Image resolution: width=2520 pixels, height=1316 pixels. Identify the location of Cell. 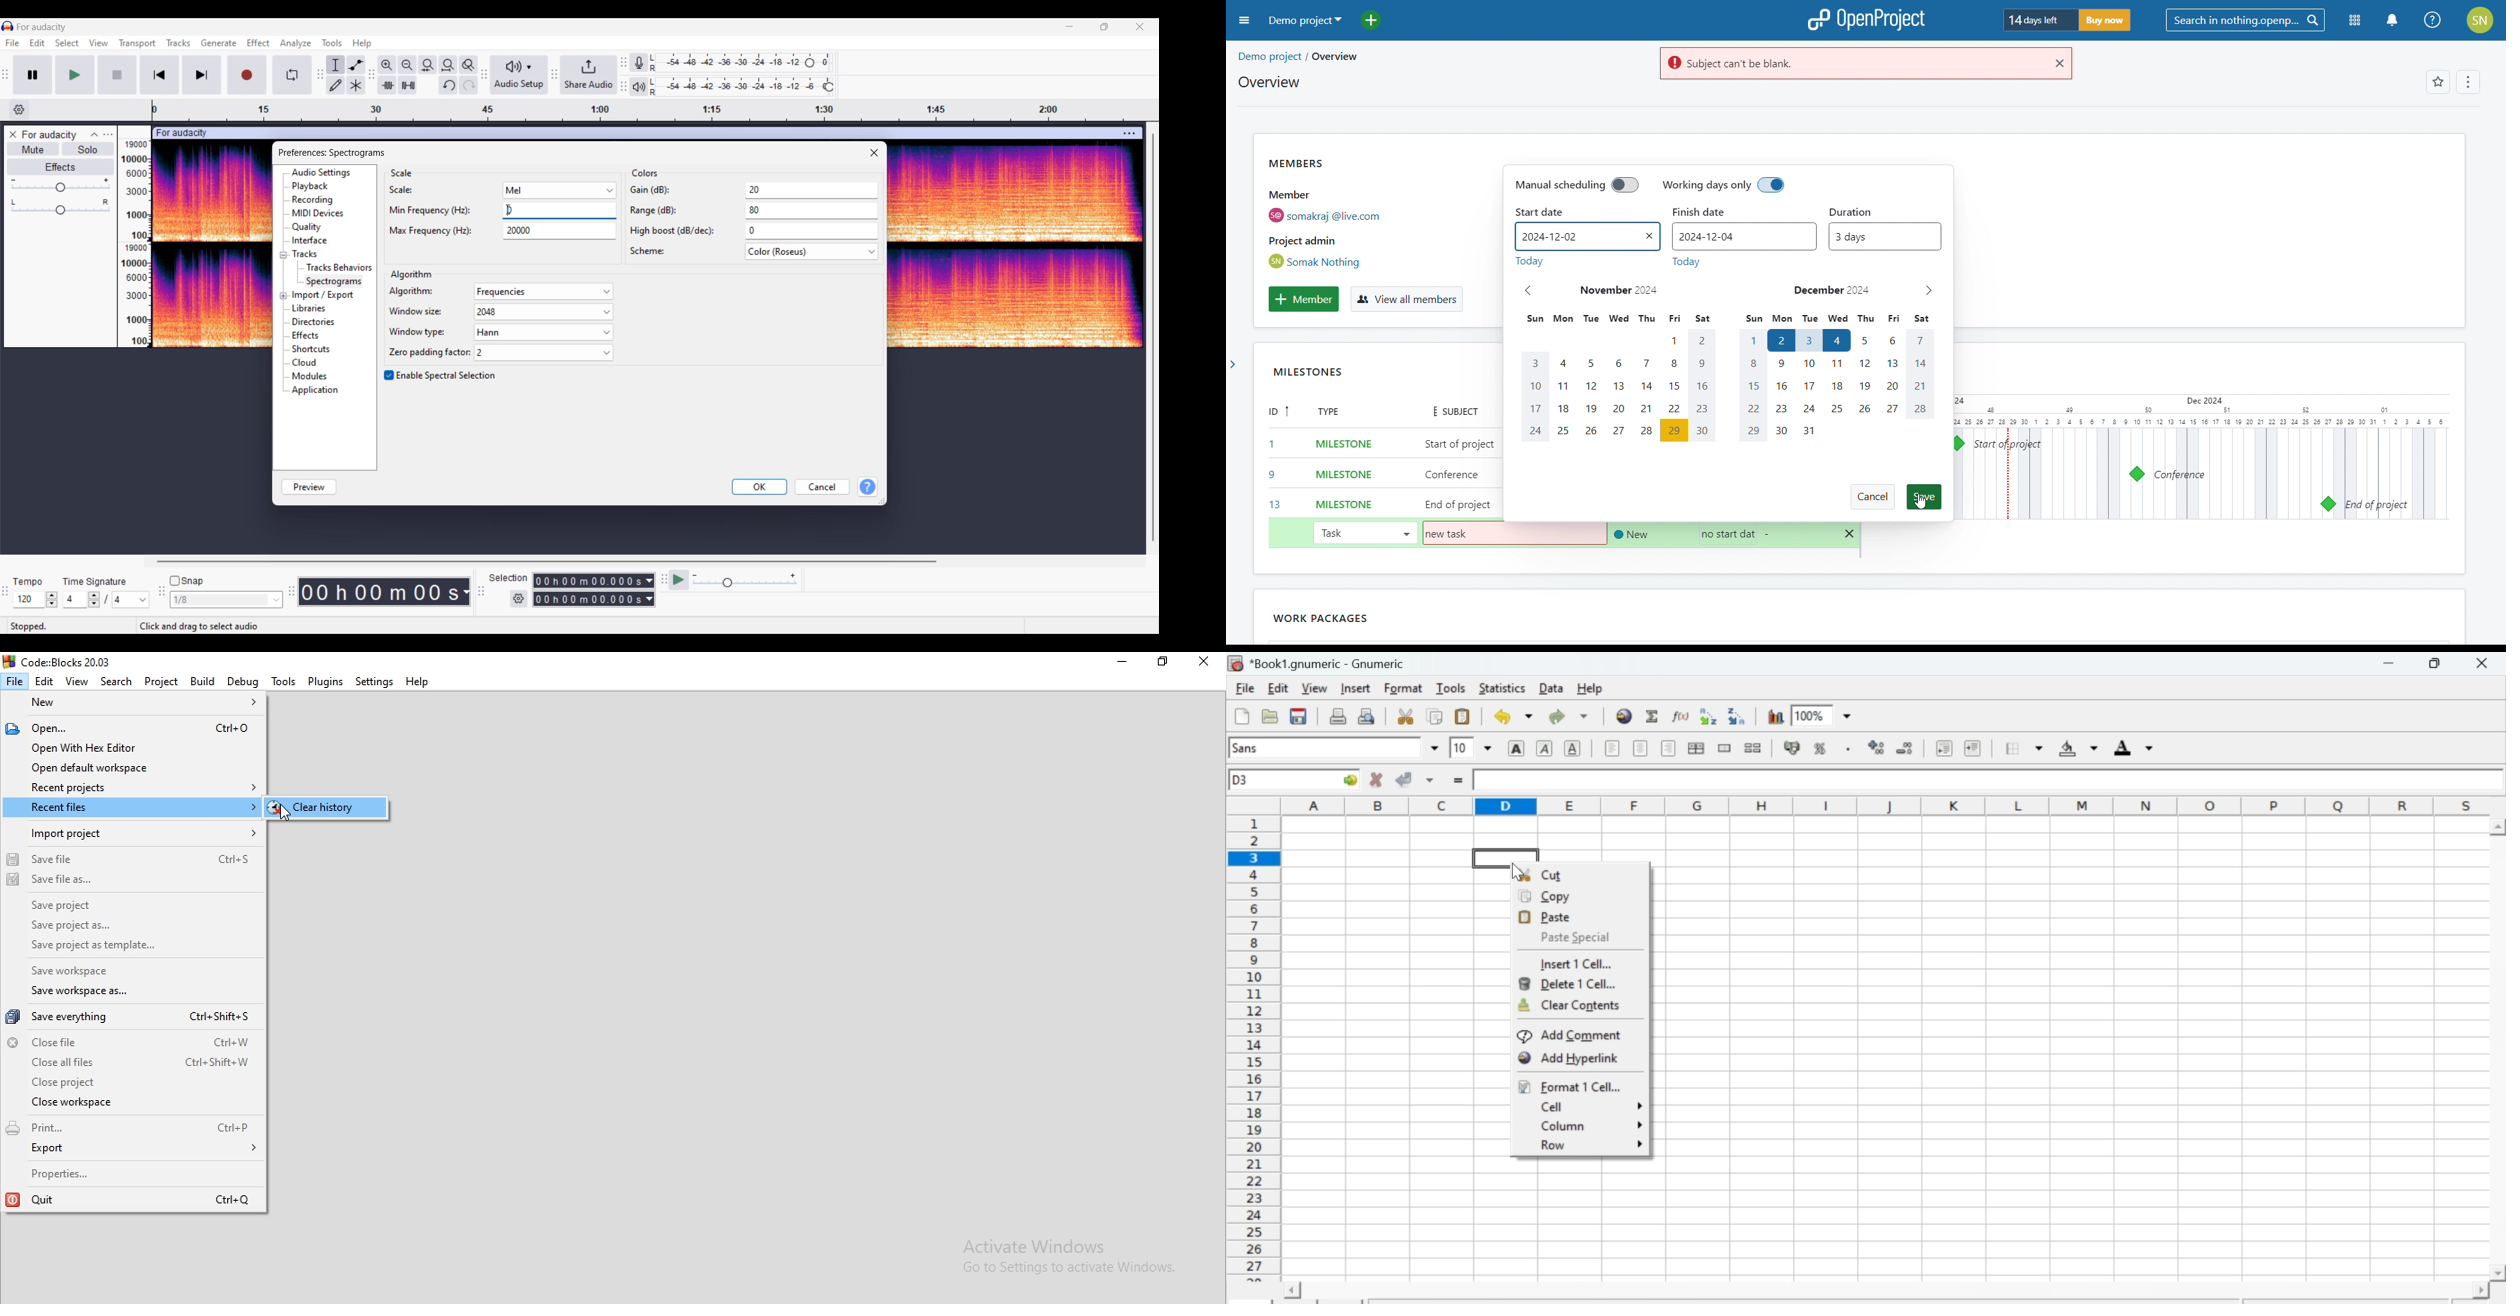
(1583, 1106).